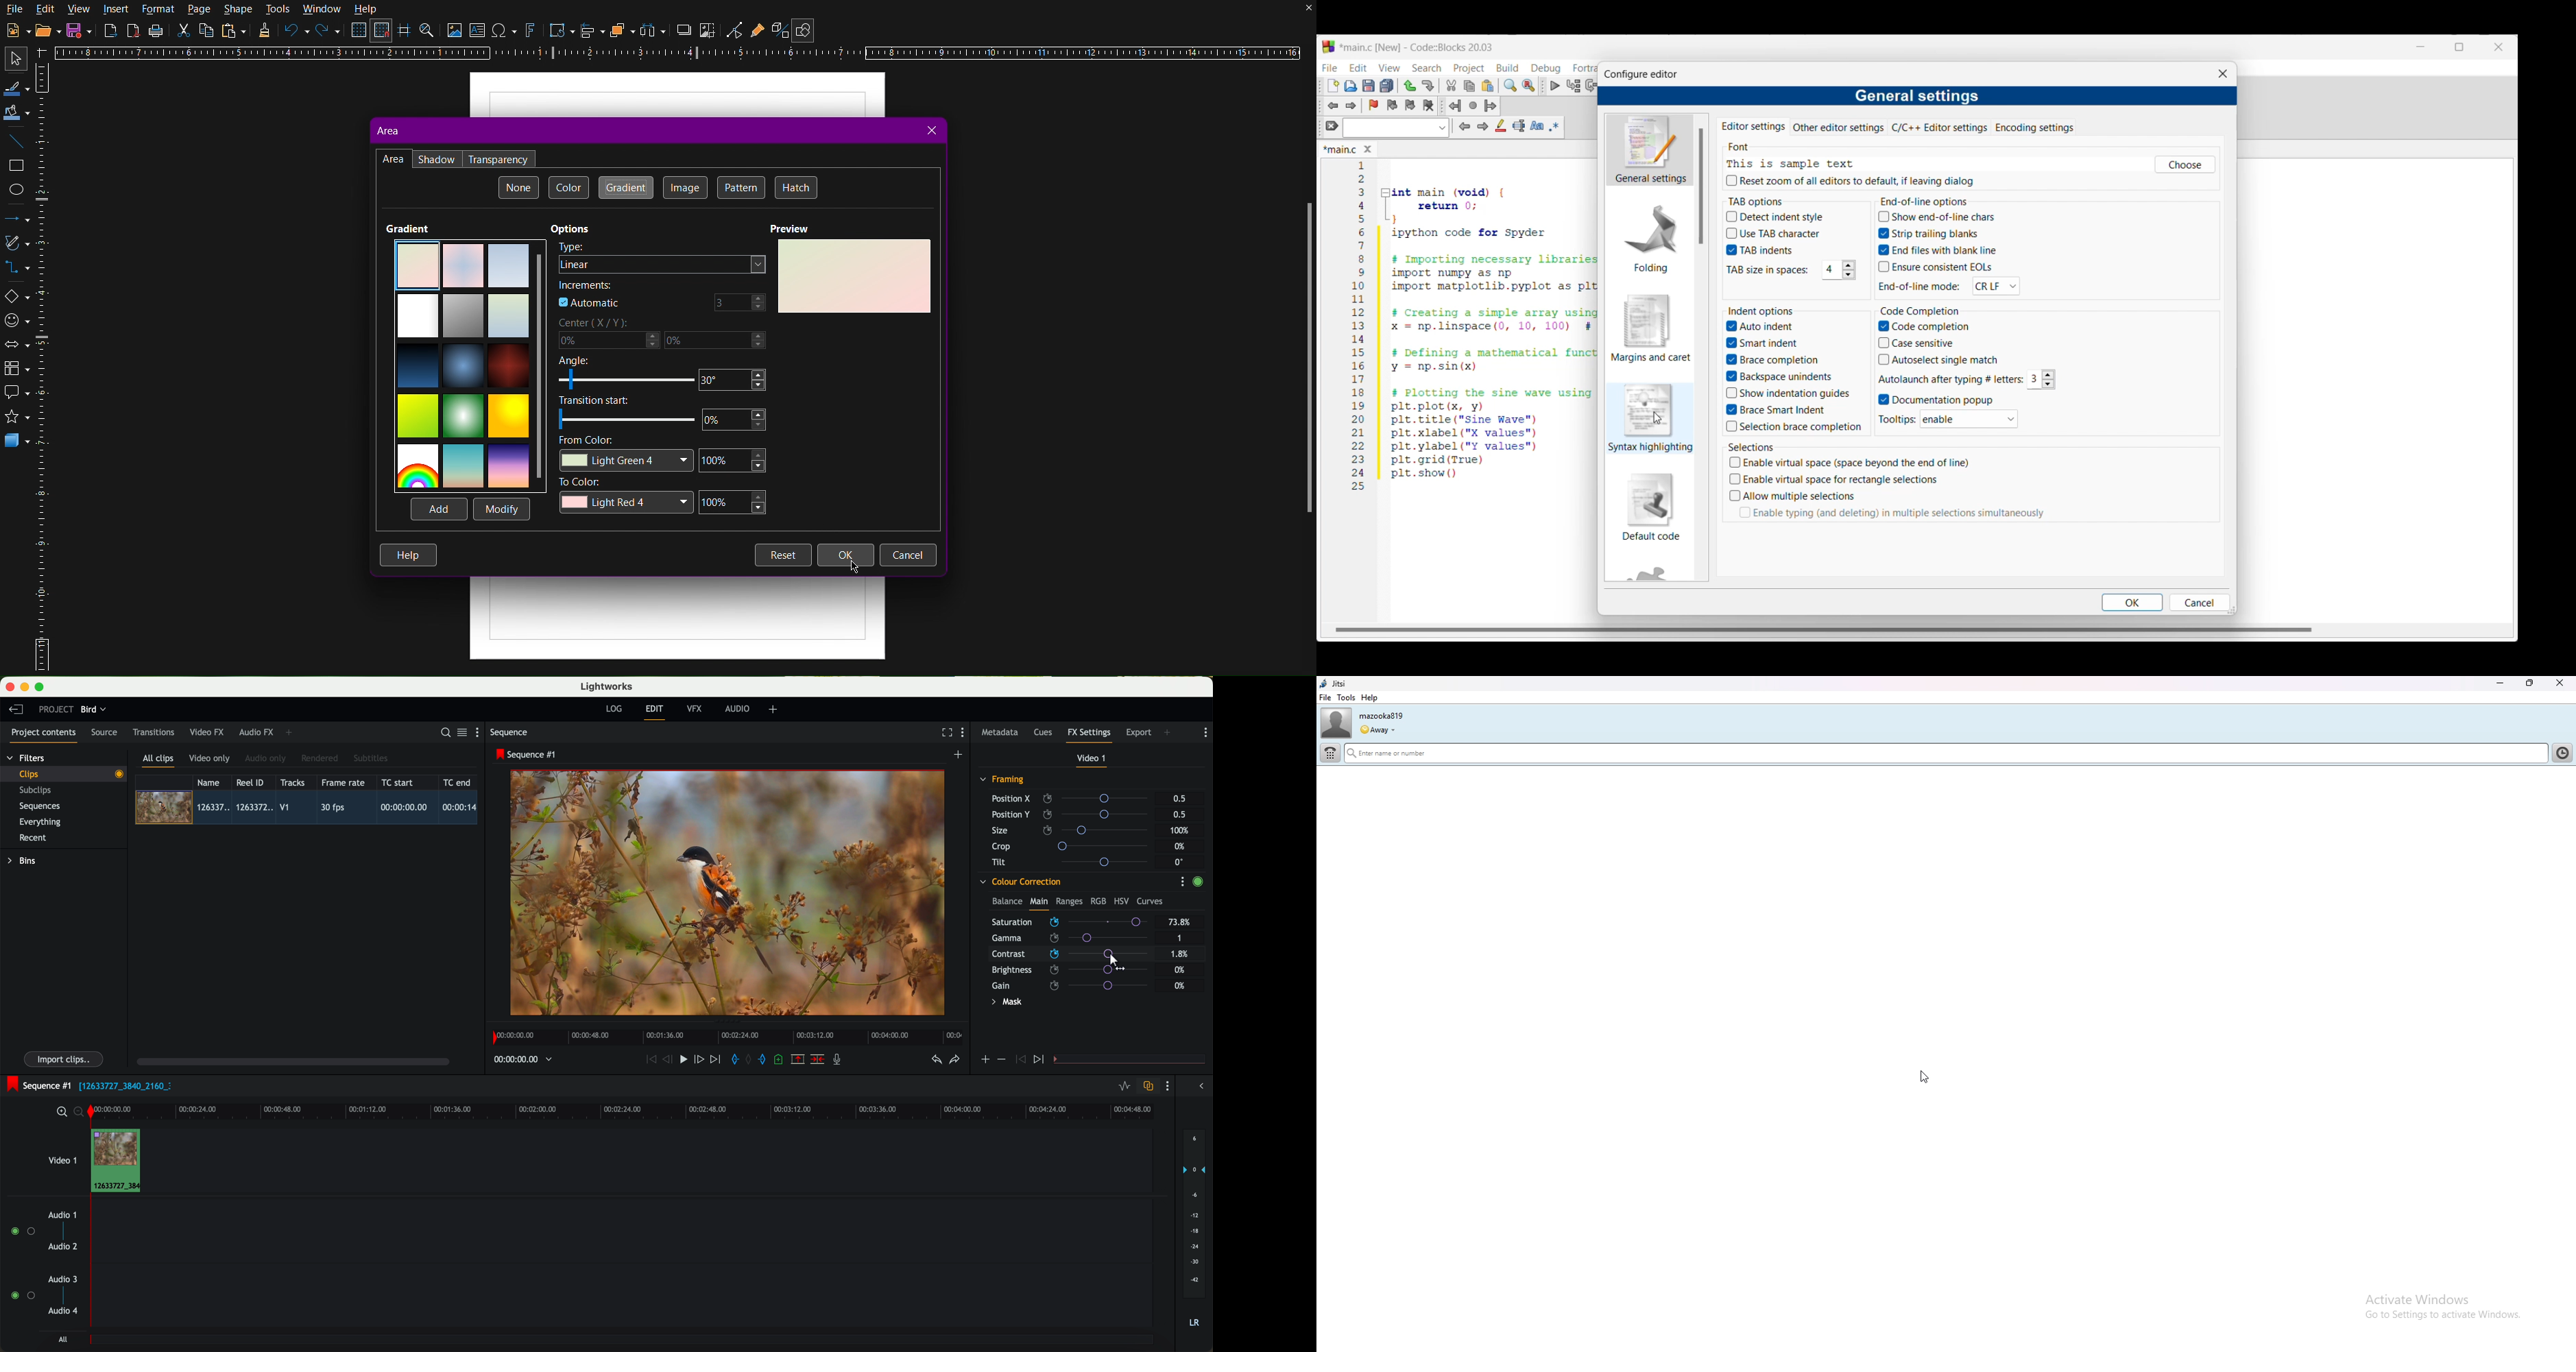 The width and height of the screenshot is (2576, 1372). What do you see at coordinates (669, 1061) in the screenshot?
I see `nudge one frame back` at bounding box center [669, 1061].